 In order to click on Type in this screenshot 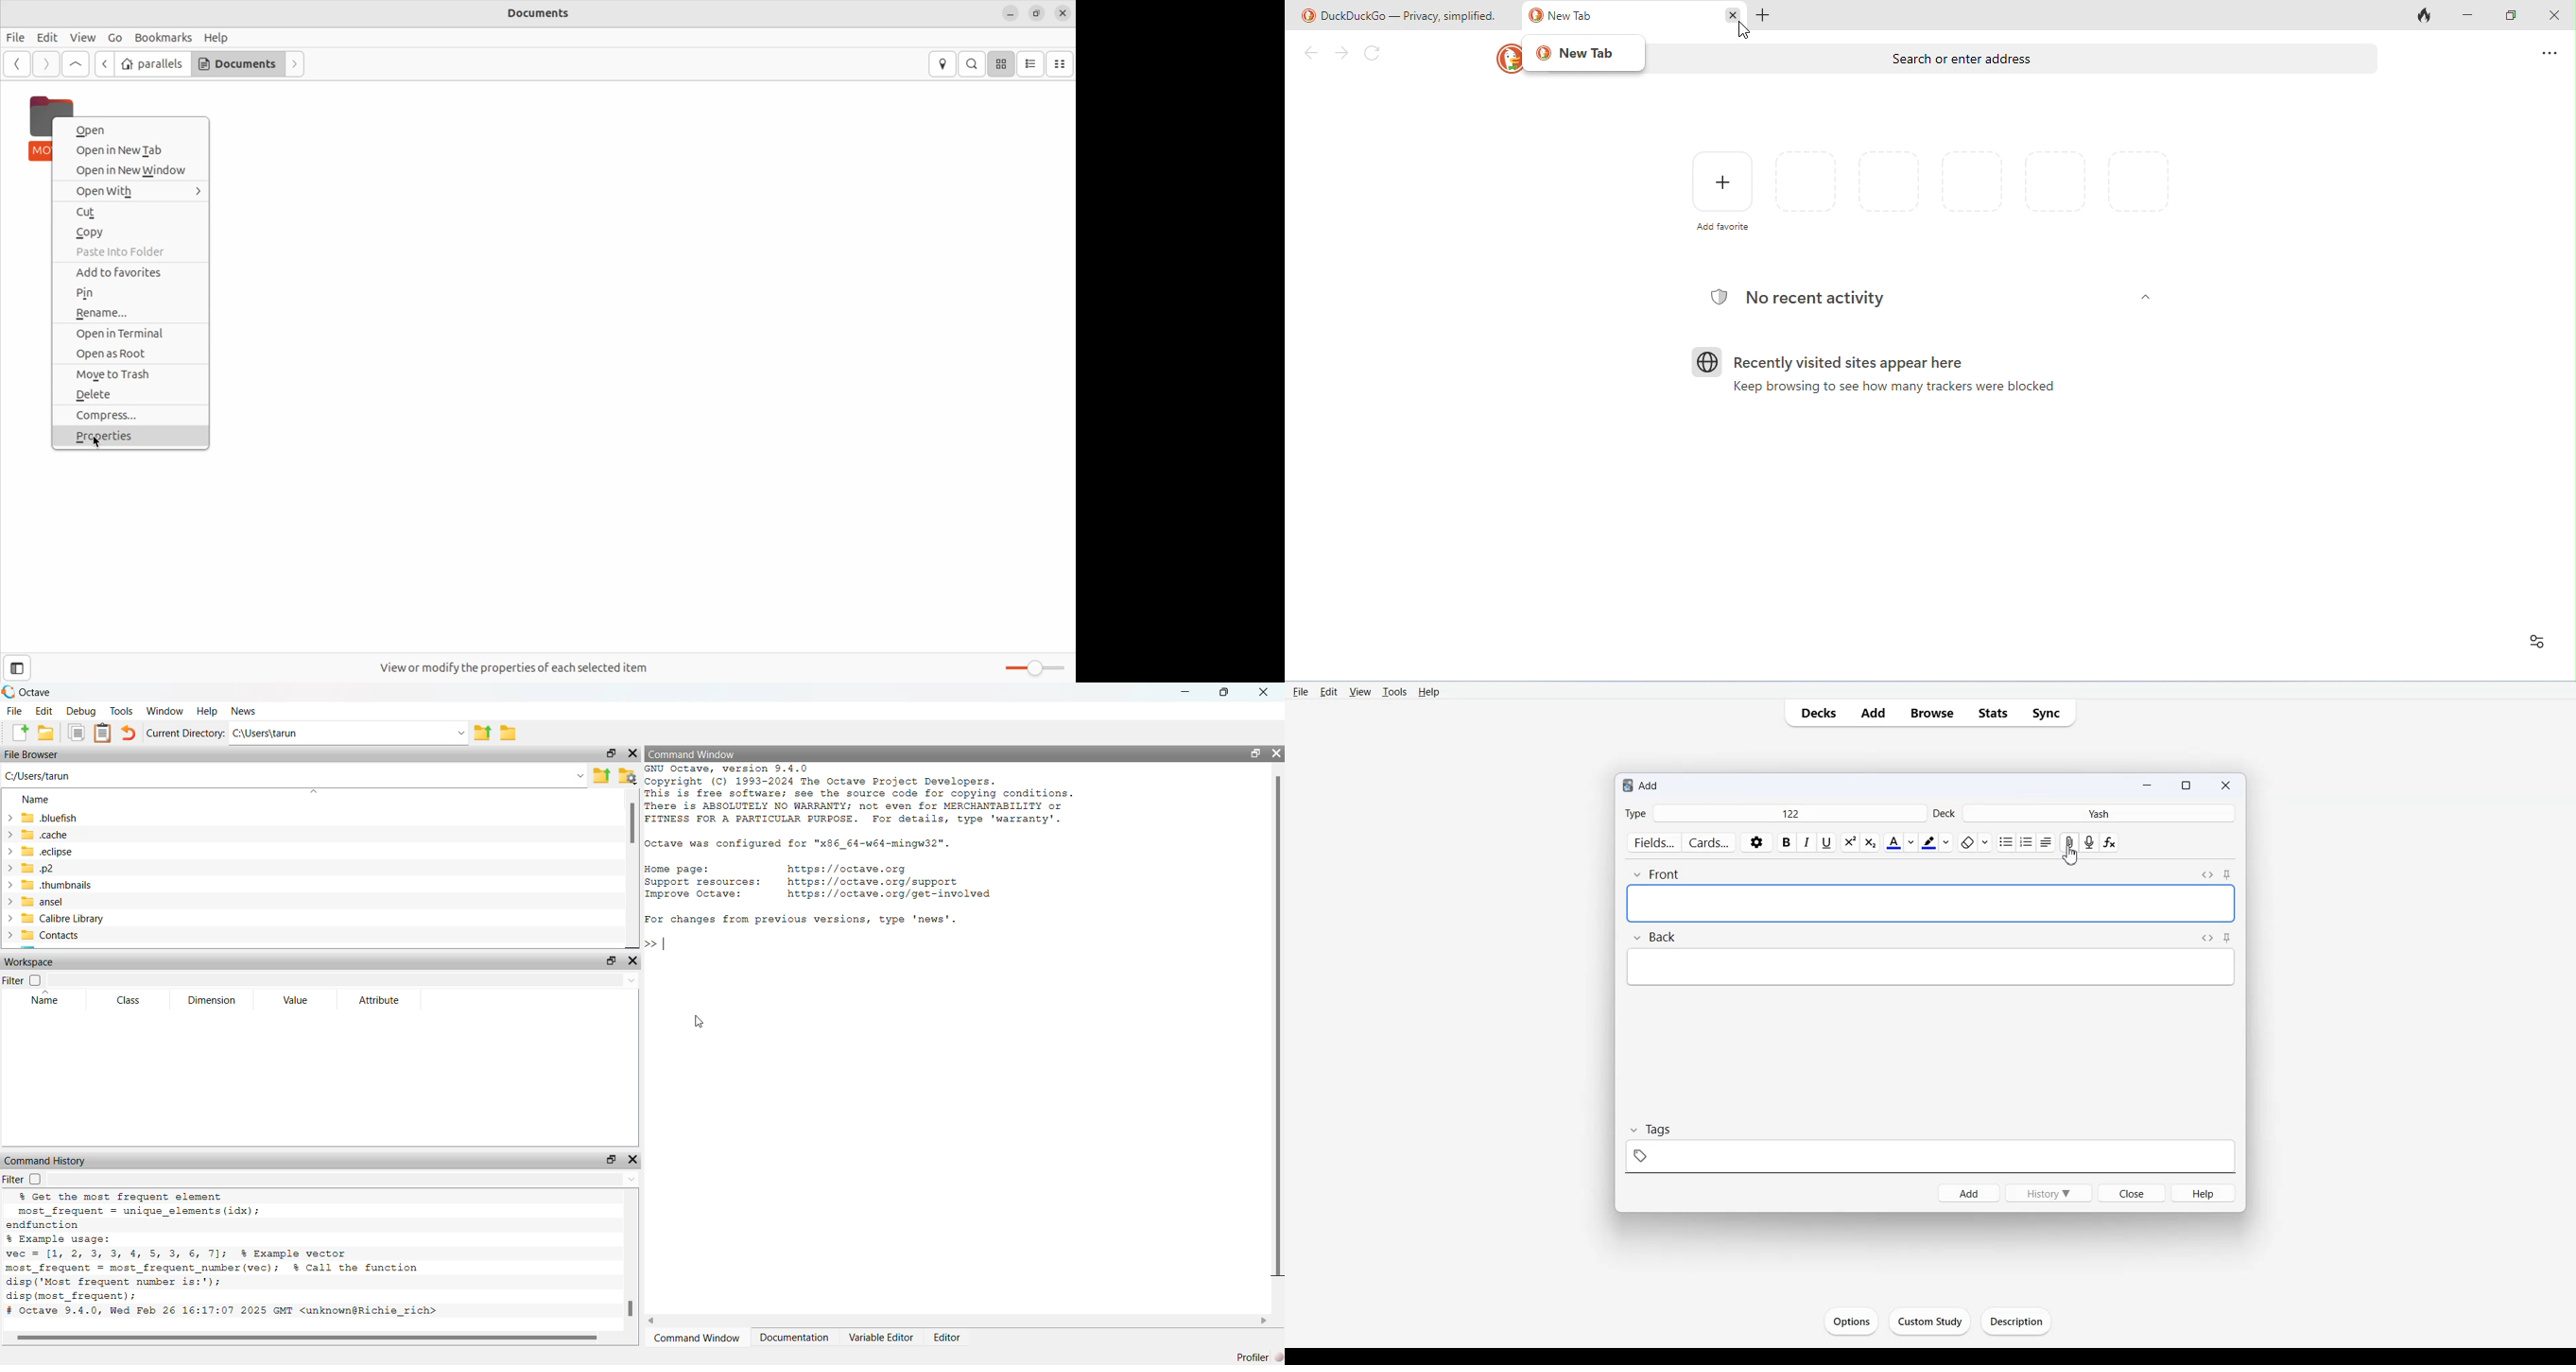, I will do `click(1635, 813)`.